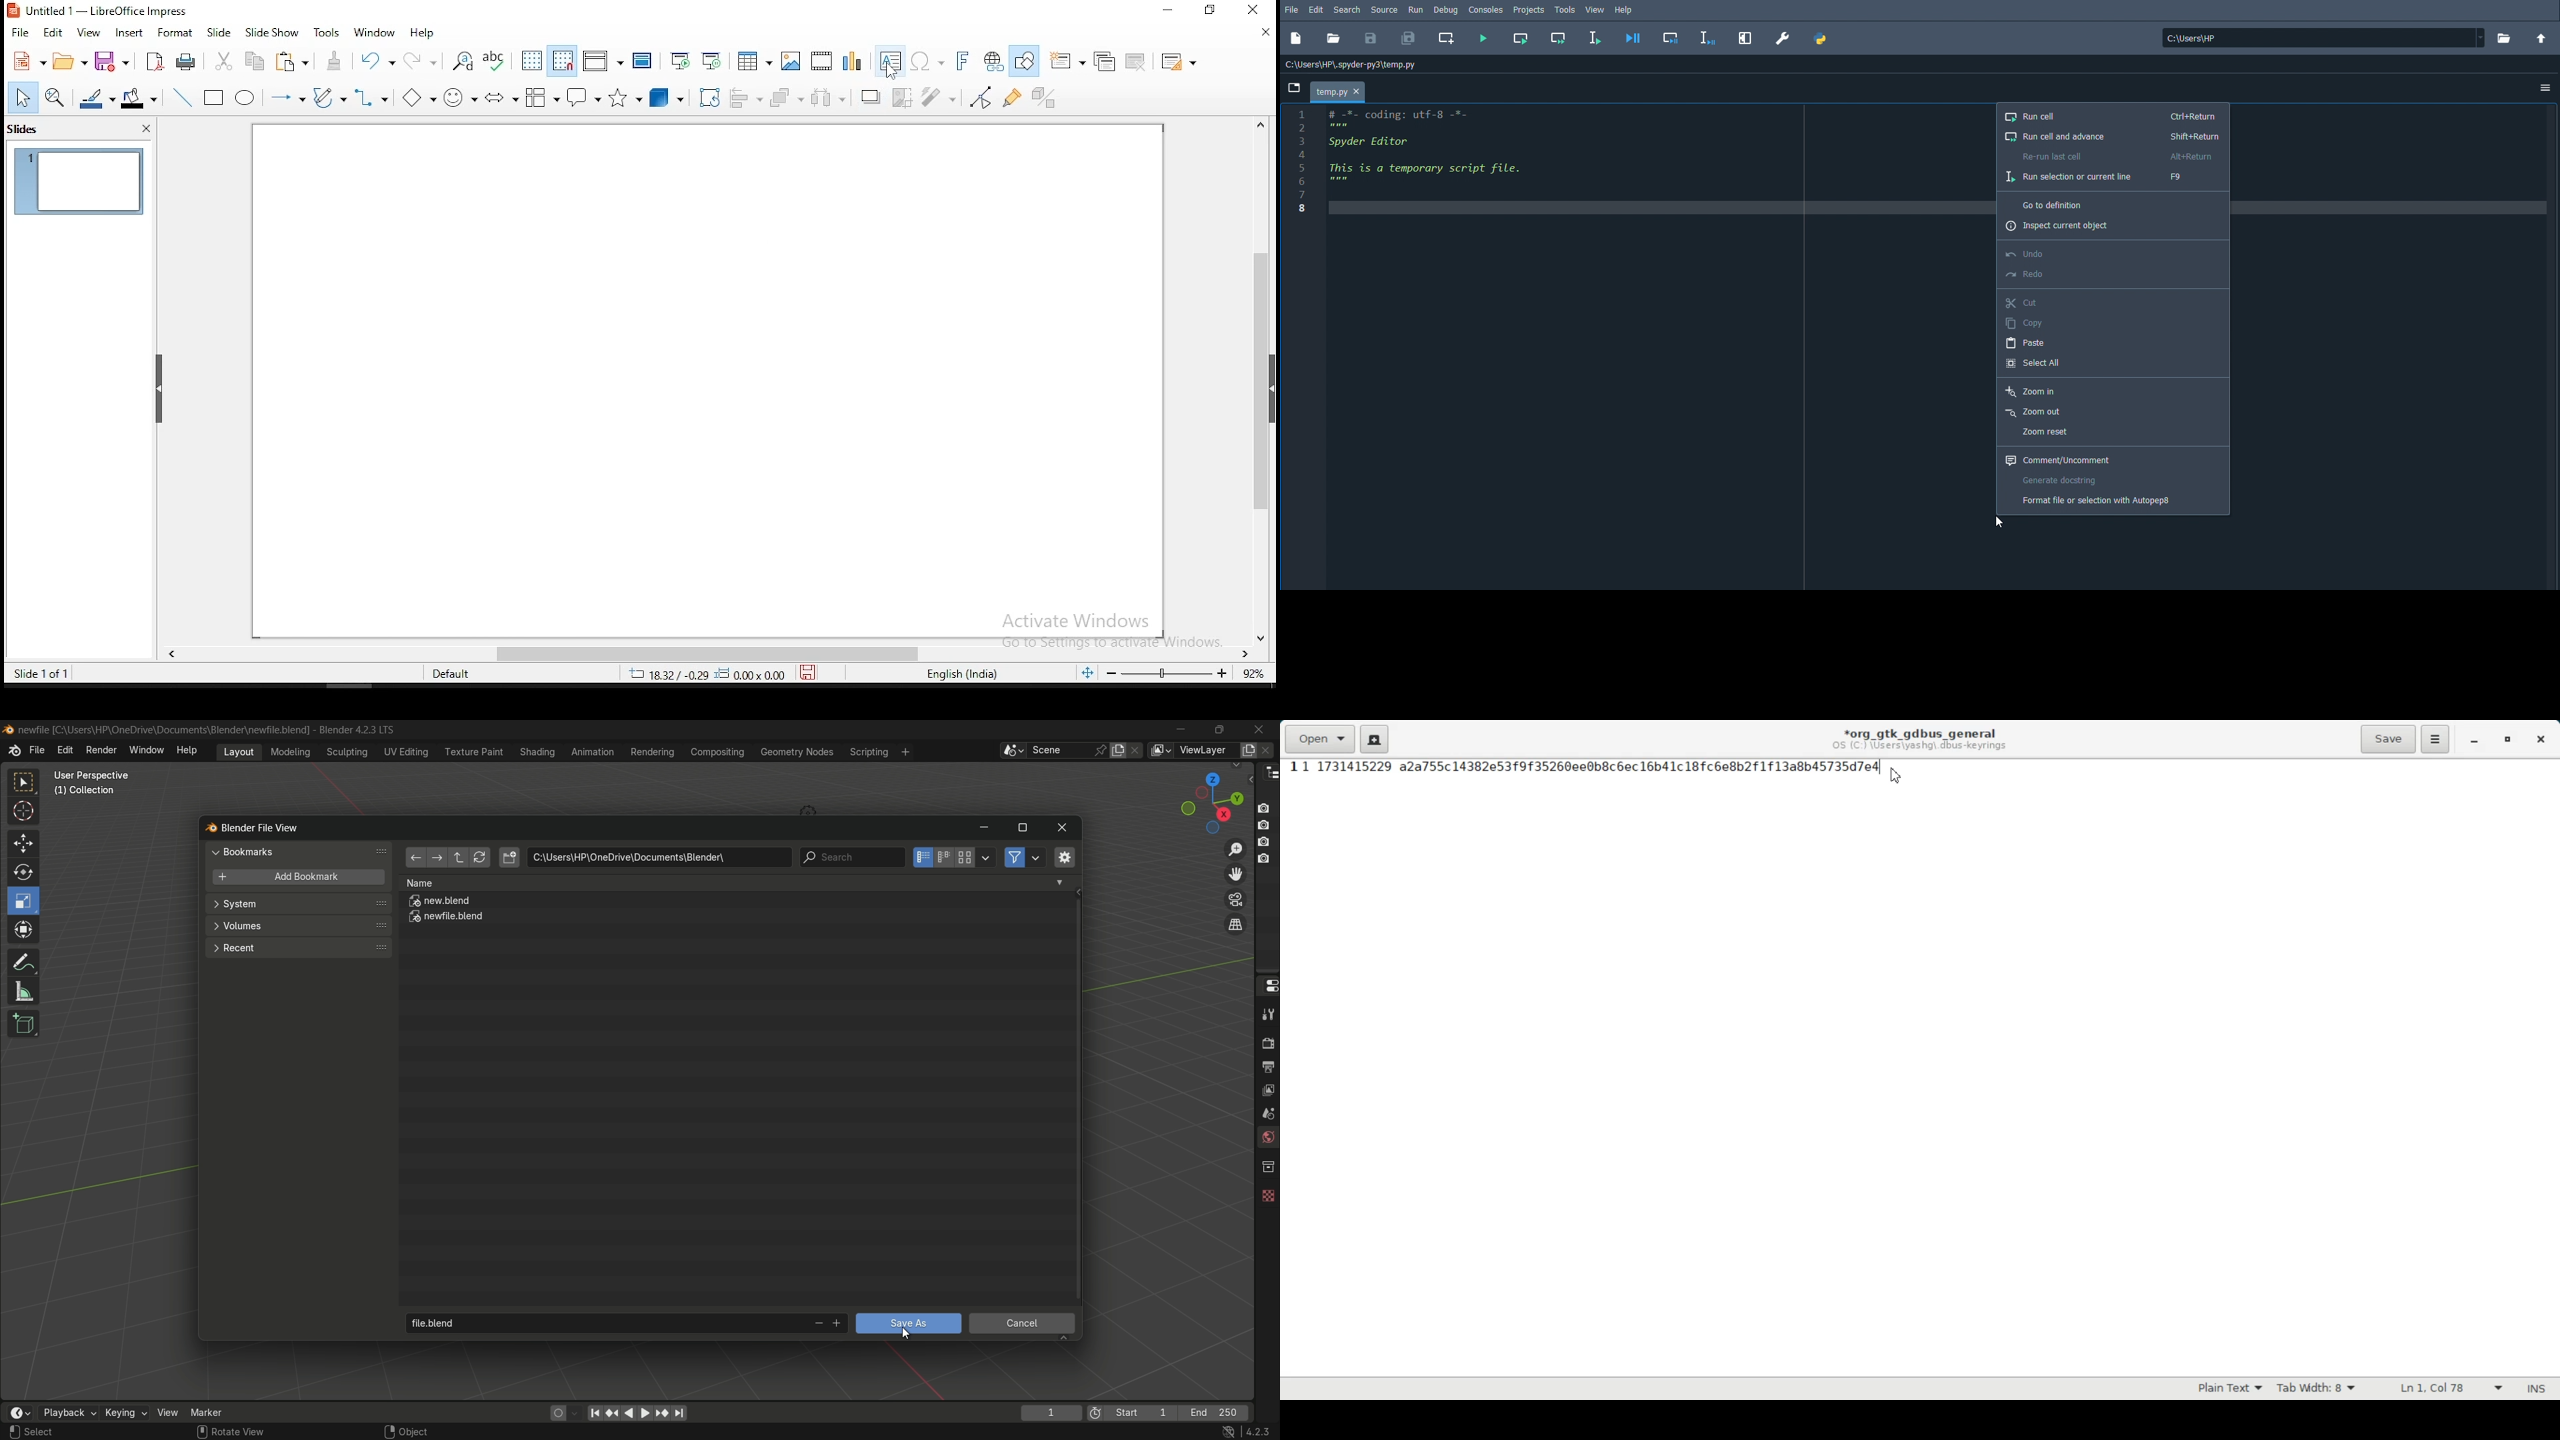 The width and height of the screenshot is (2576, 1456). I want to click on Open file, so click(1334, 39).